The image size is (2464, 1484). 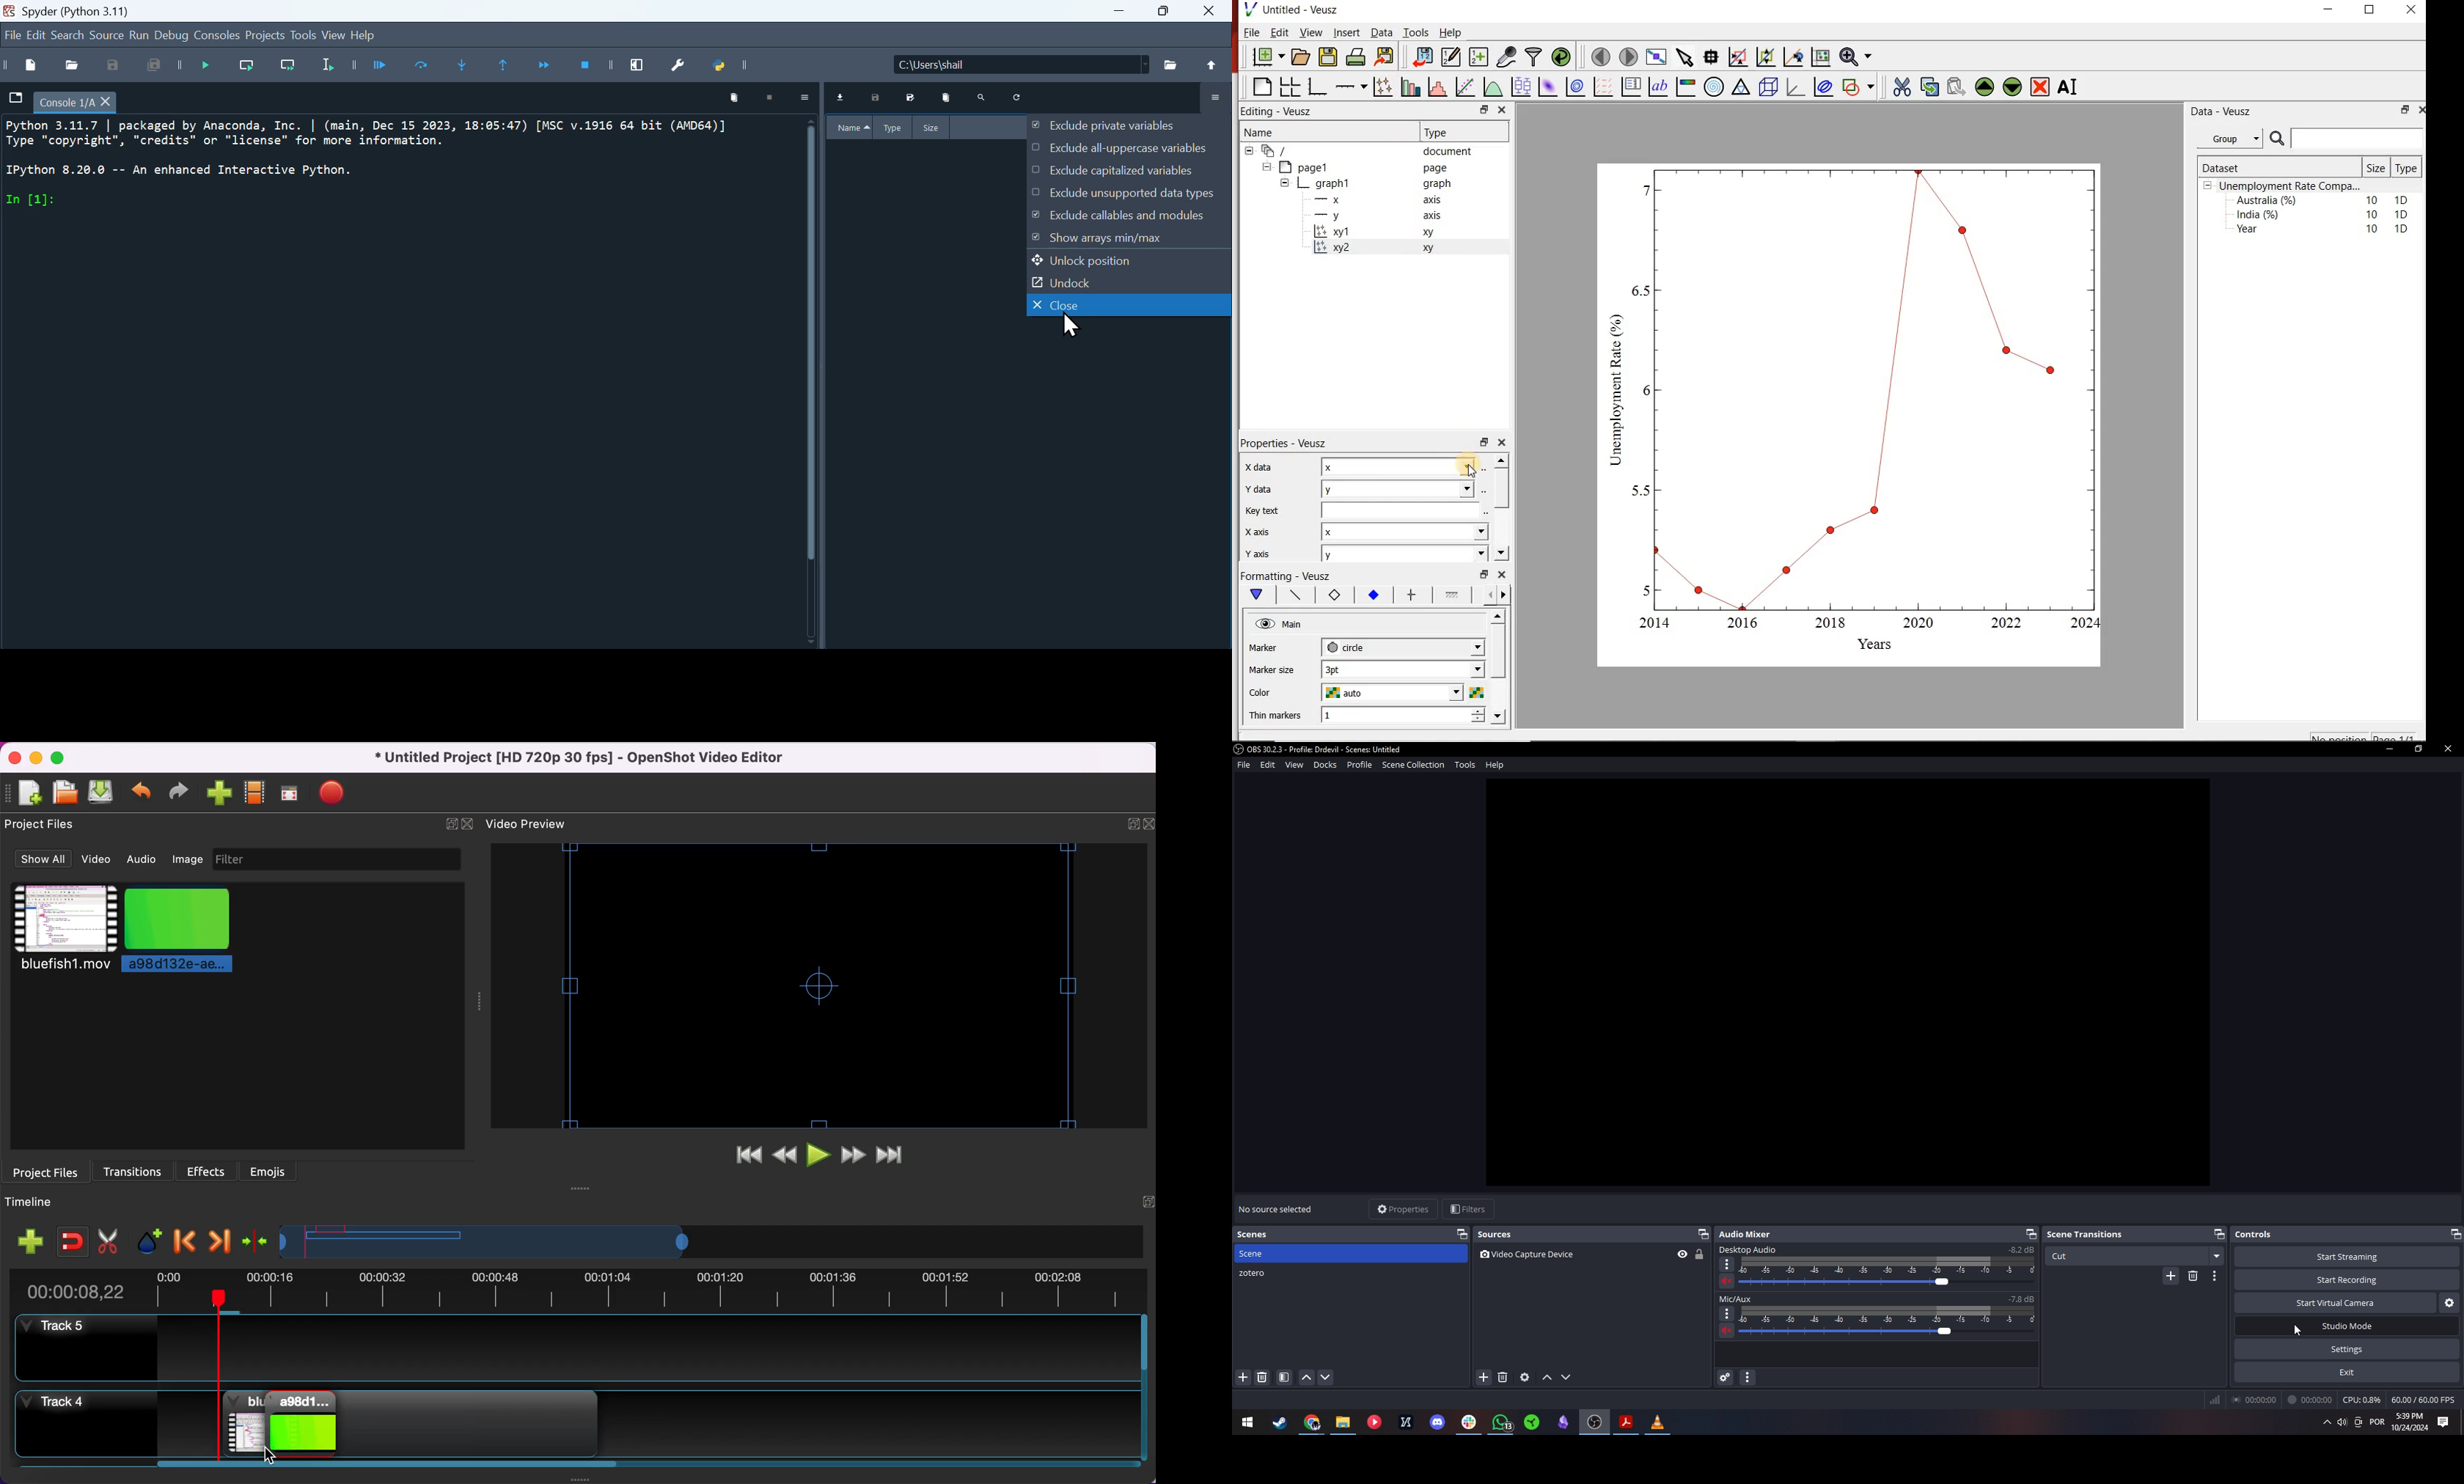 I want to click on Console, so click(x=219, y=37).